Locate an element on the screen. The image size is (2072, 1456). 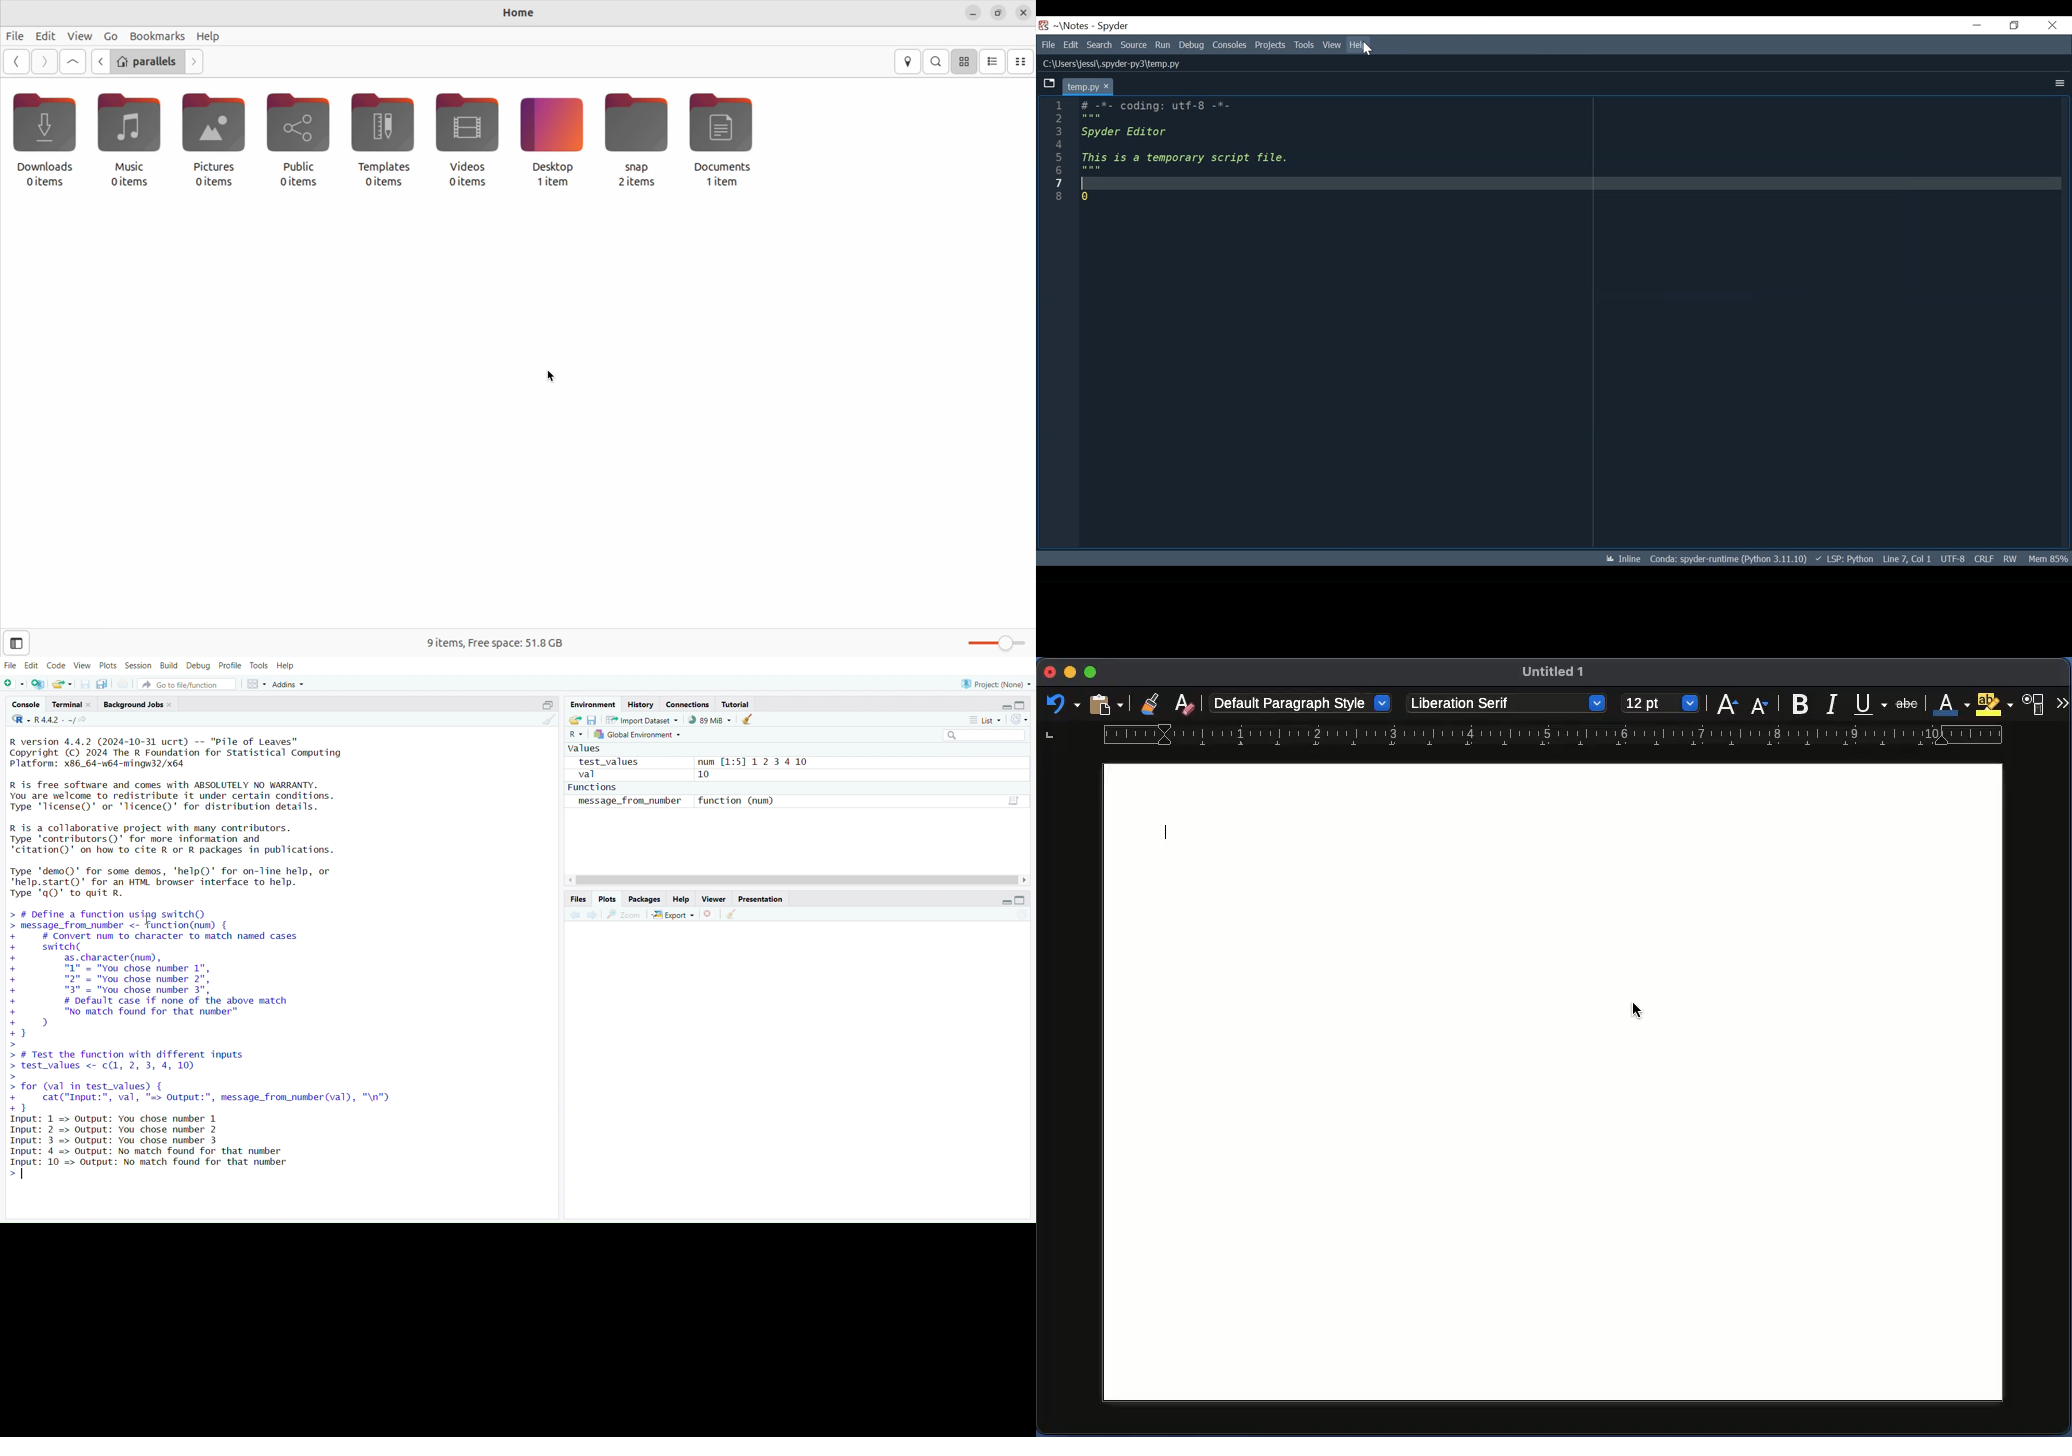
R version 4.4.2 (2024-10-31 ucrt) -- "Pile of Leaves"
Copyright (C) 2024 The R Foundation for Statistical Computing
Platform: x86_64-w64-mingw32/x64

R is free software and comes with ABSOLUTELY NO WARRANTY.
You are welcome to redistribute it under certain conditions.
Type 'license()' or 'licence()' for distribution details.

R is a collaborative project with many contributors.

Type 'contributors()' for more information and

"citation()' on how to cite R or R packages in publications.
Type 'demo()' for some demos, 'help()' for on-Tine help, or
"help.start()"' for an HTML browser interface to help.

Type 'qQ' to quit R. is located at coordinates (188, 820).